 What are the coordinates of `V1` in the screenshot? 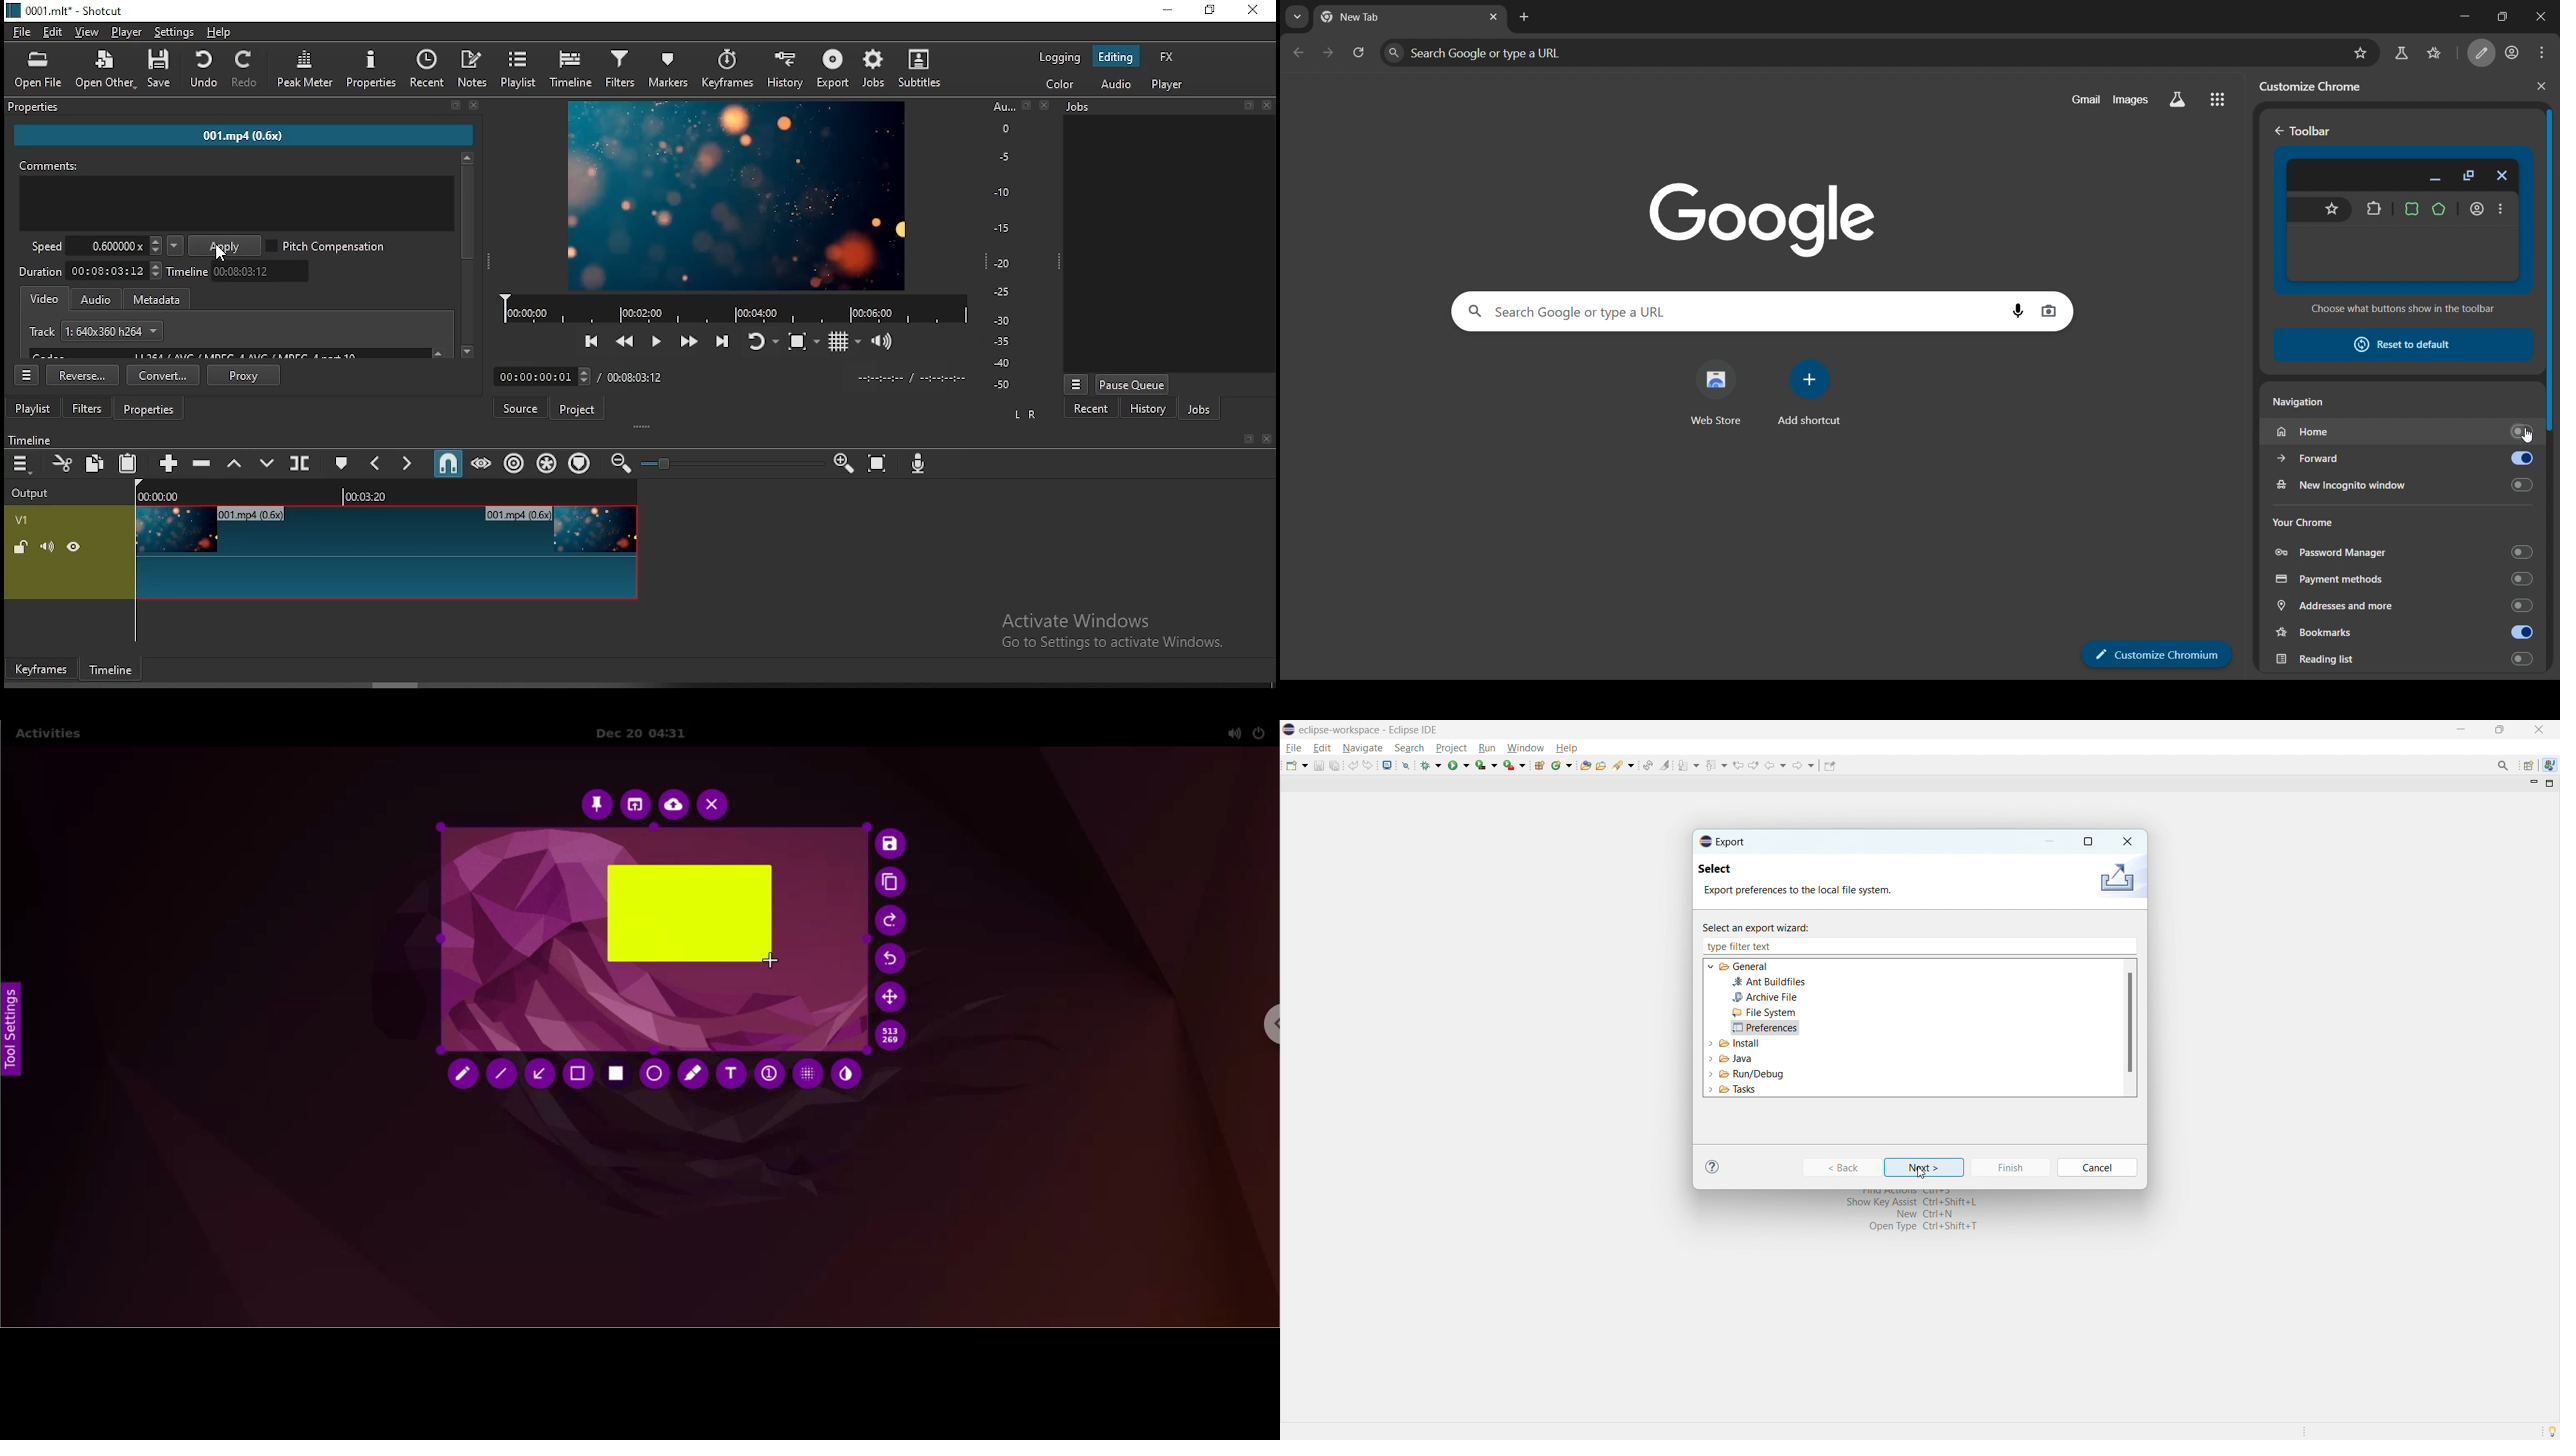 It's located at (26, 517).